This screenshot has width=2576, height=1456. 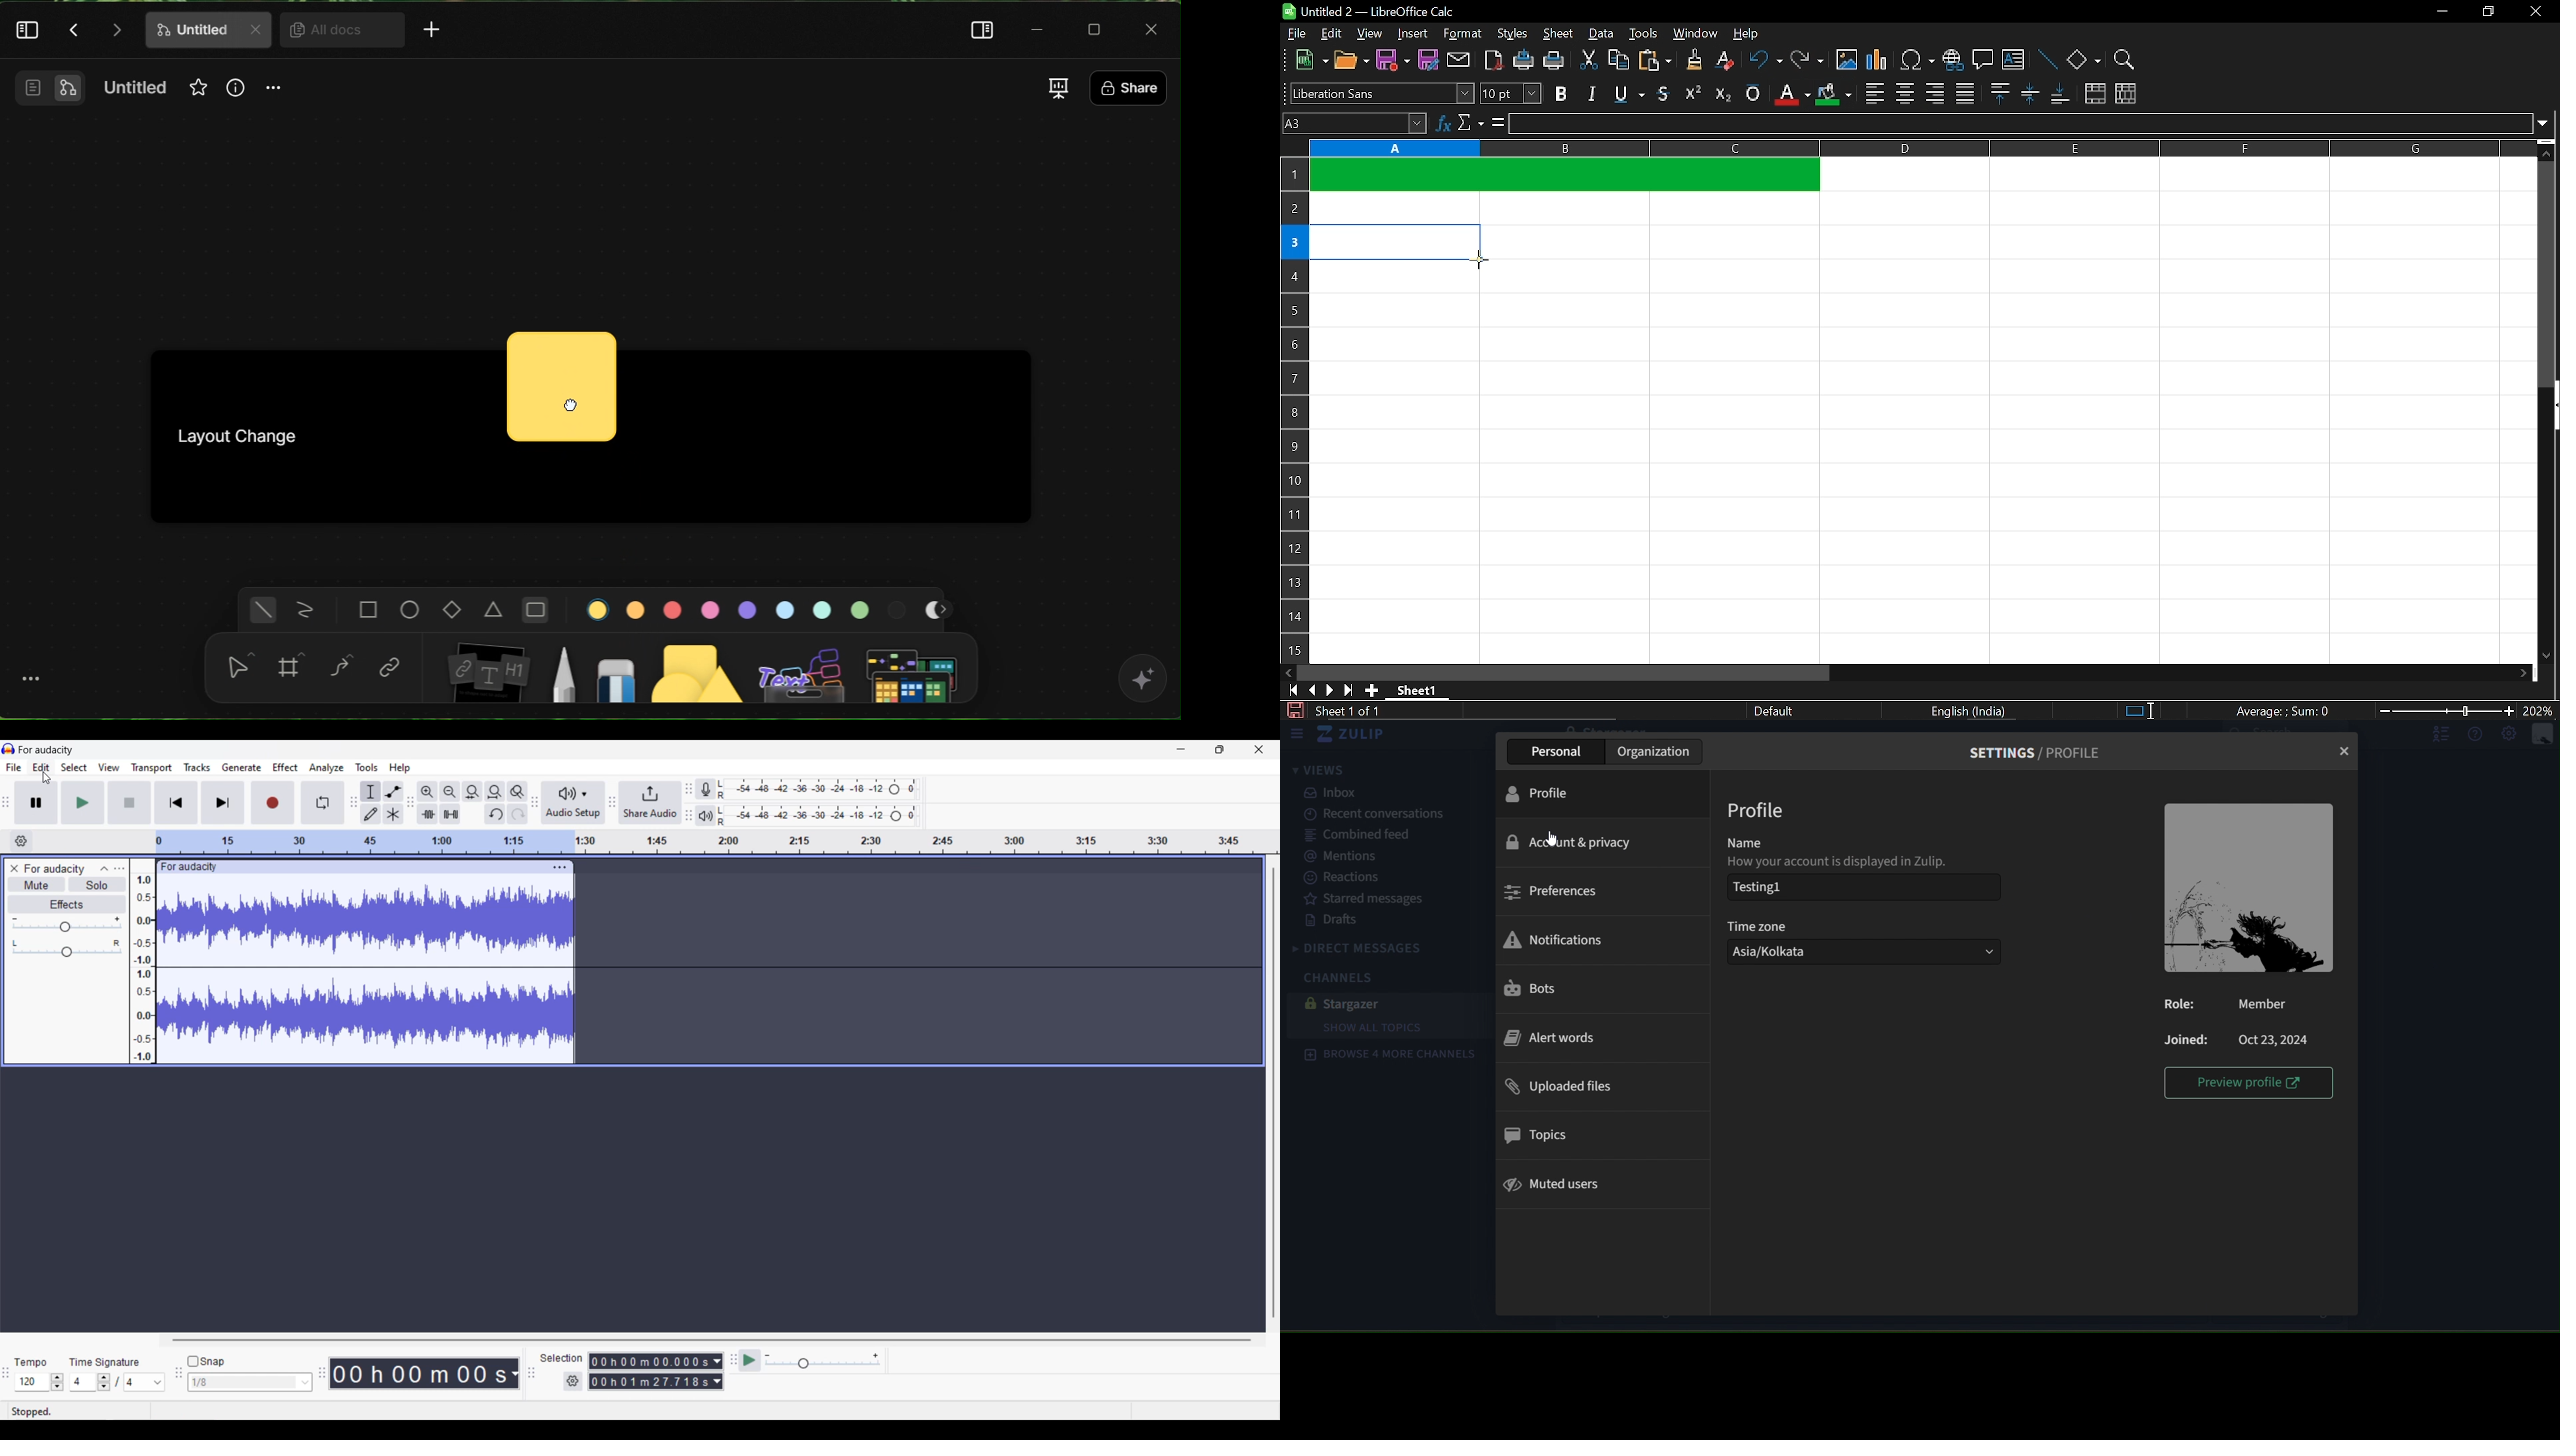 I want to click on align left, so click(x=1874, y=92).